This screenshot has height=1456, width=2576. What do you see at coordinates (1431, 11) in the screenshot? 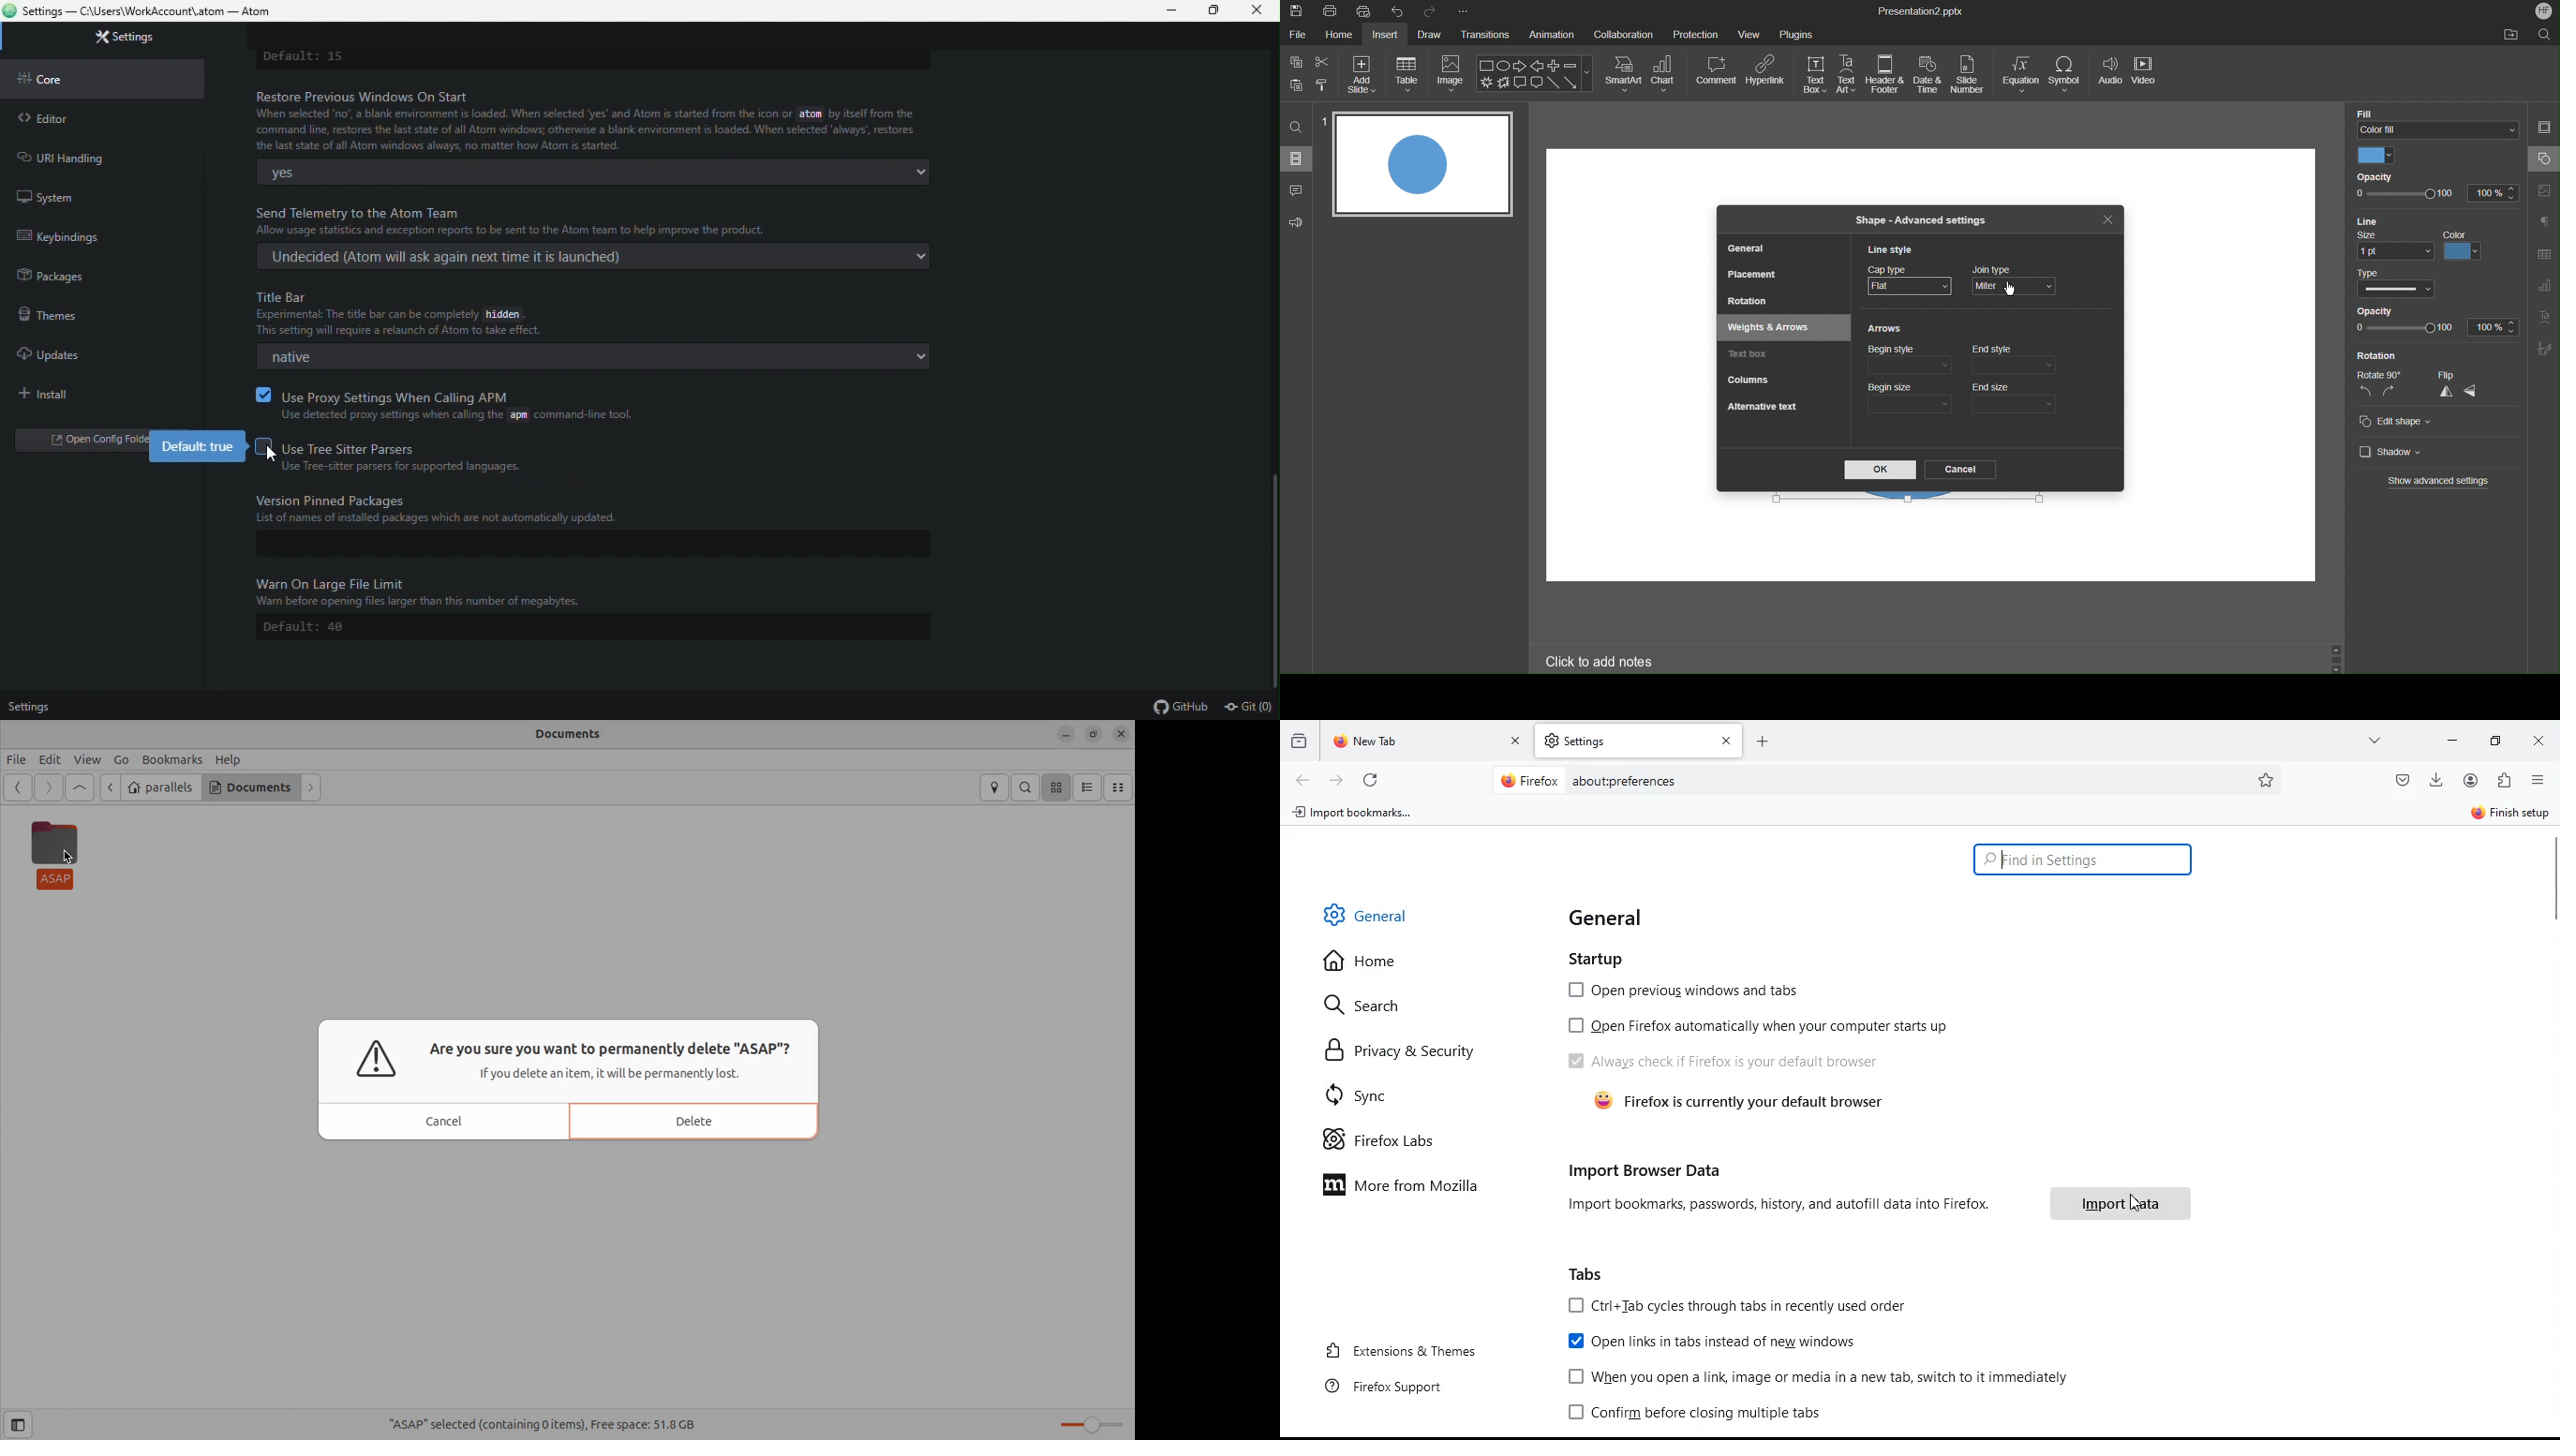
I see `Redo` at bounding box center [1431, 11].